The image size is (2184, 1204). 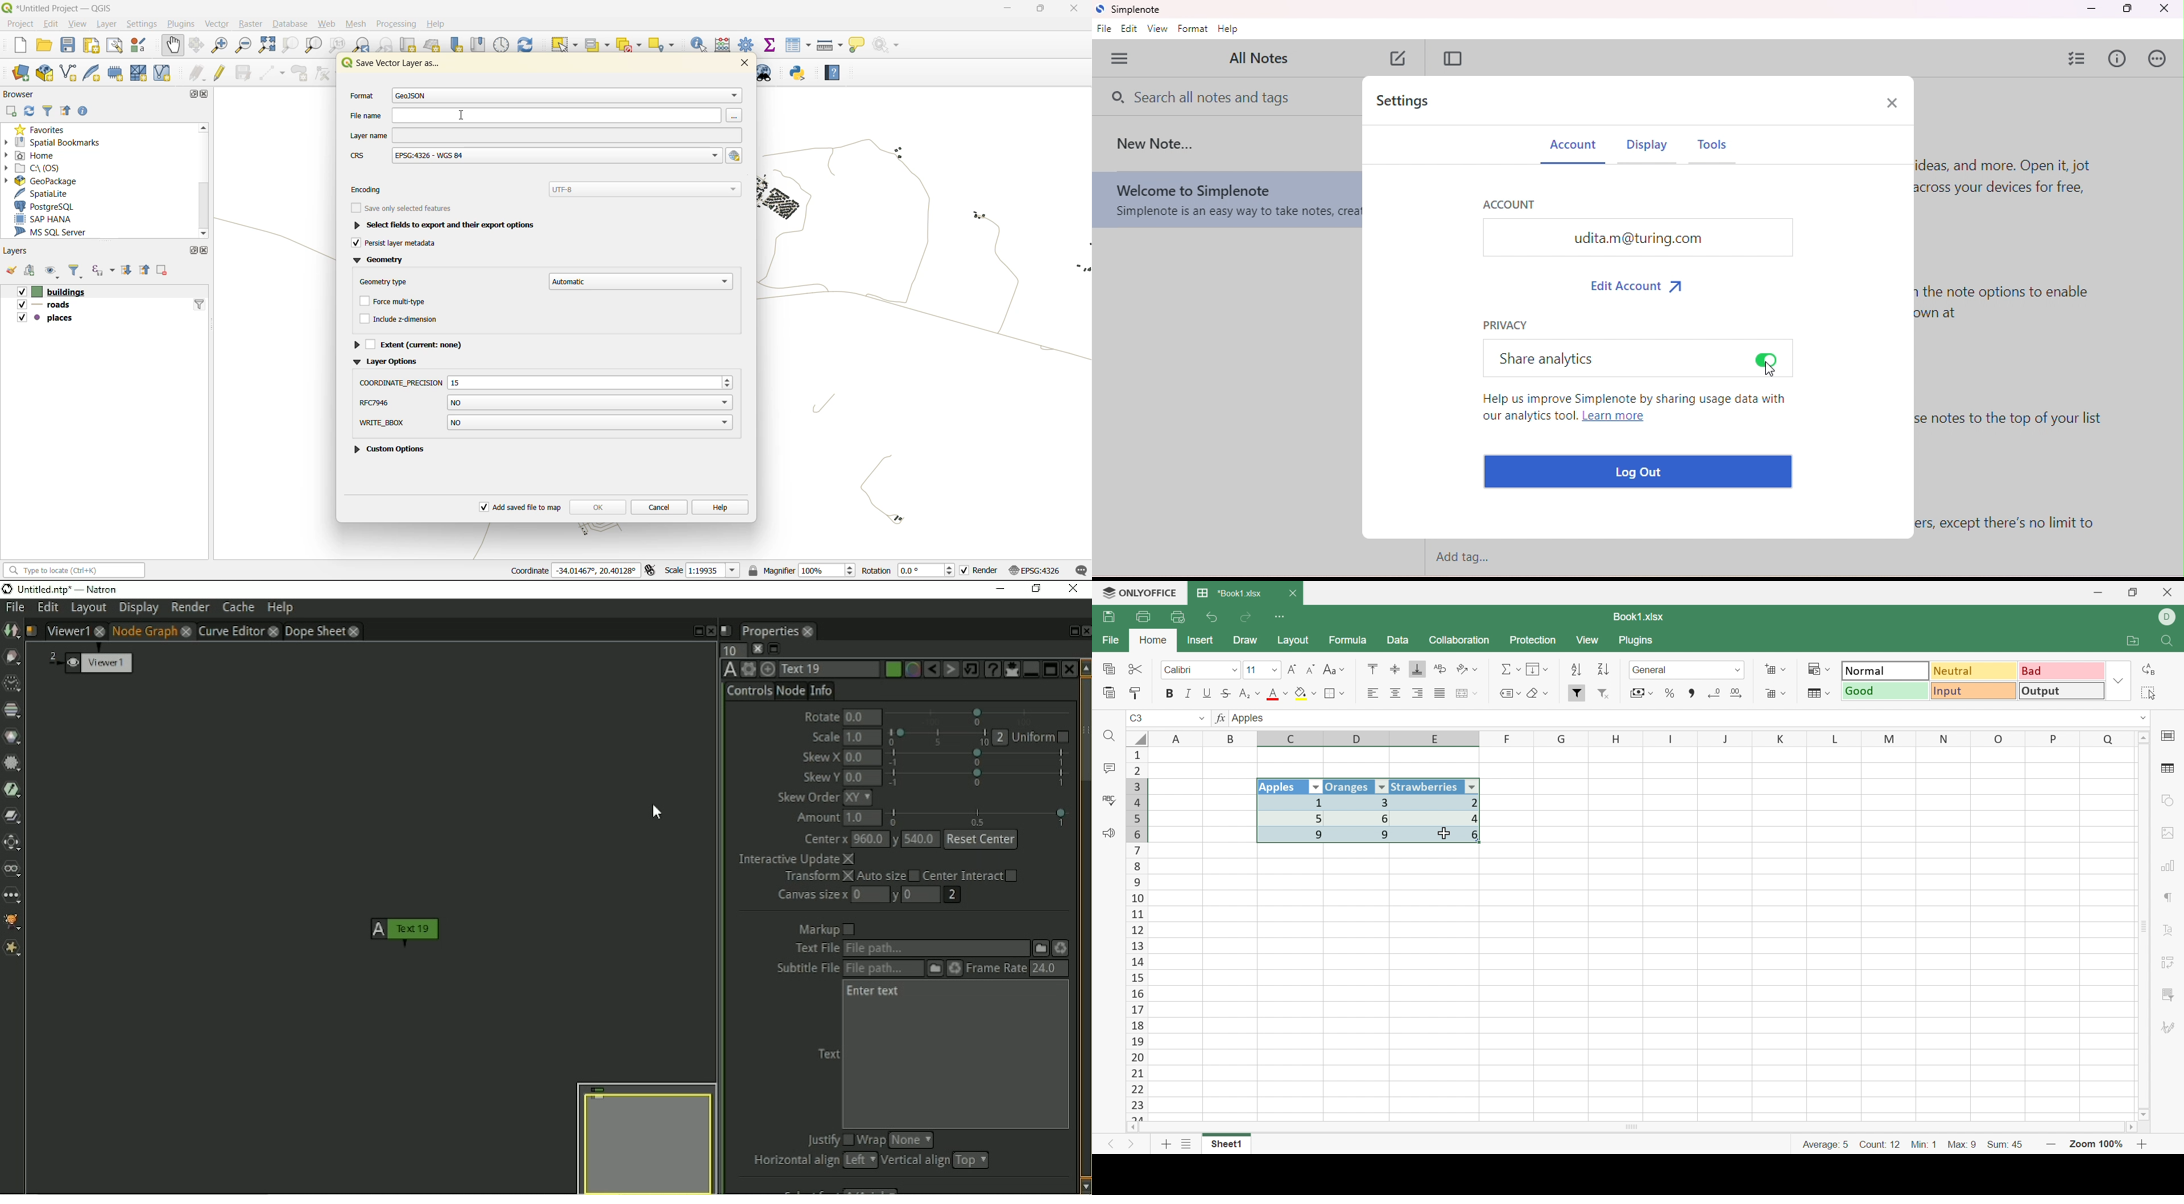 What do you see at coordinates (1265, 58) in the screenshot?
I see `all notes` at bounding box center [1265, 58].